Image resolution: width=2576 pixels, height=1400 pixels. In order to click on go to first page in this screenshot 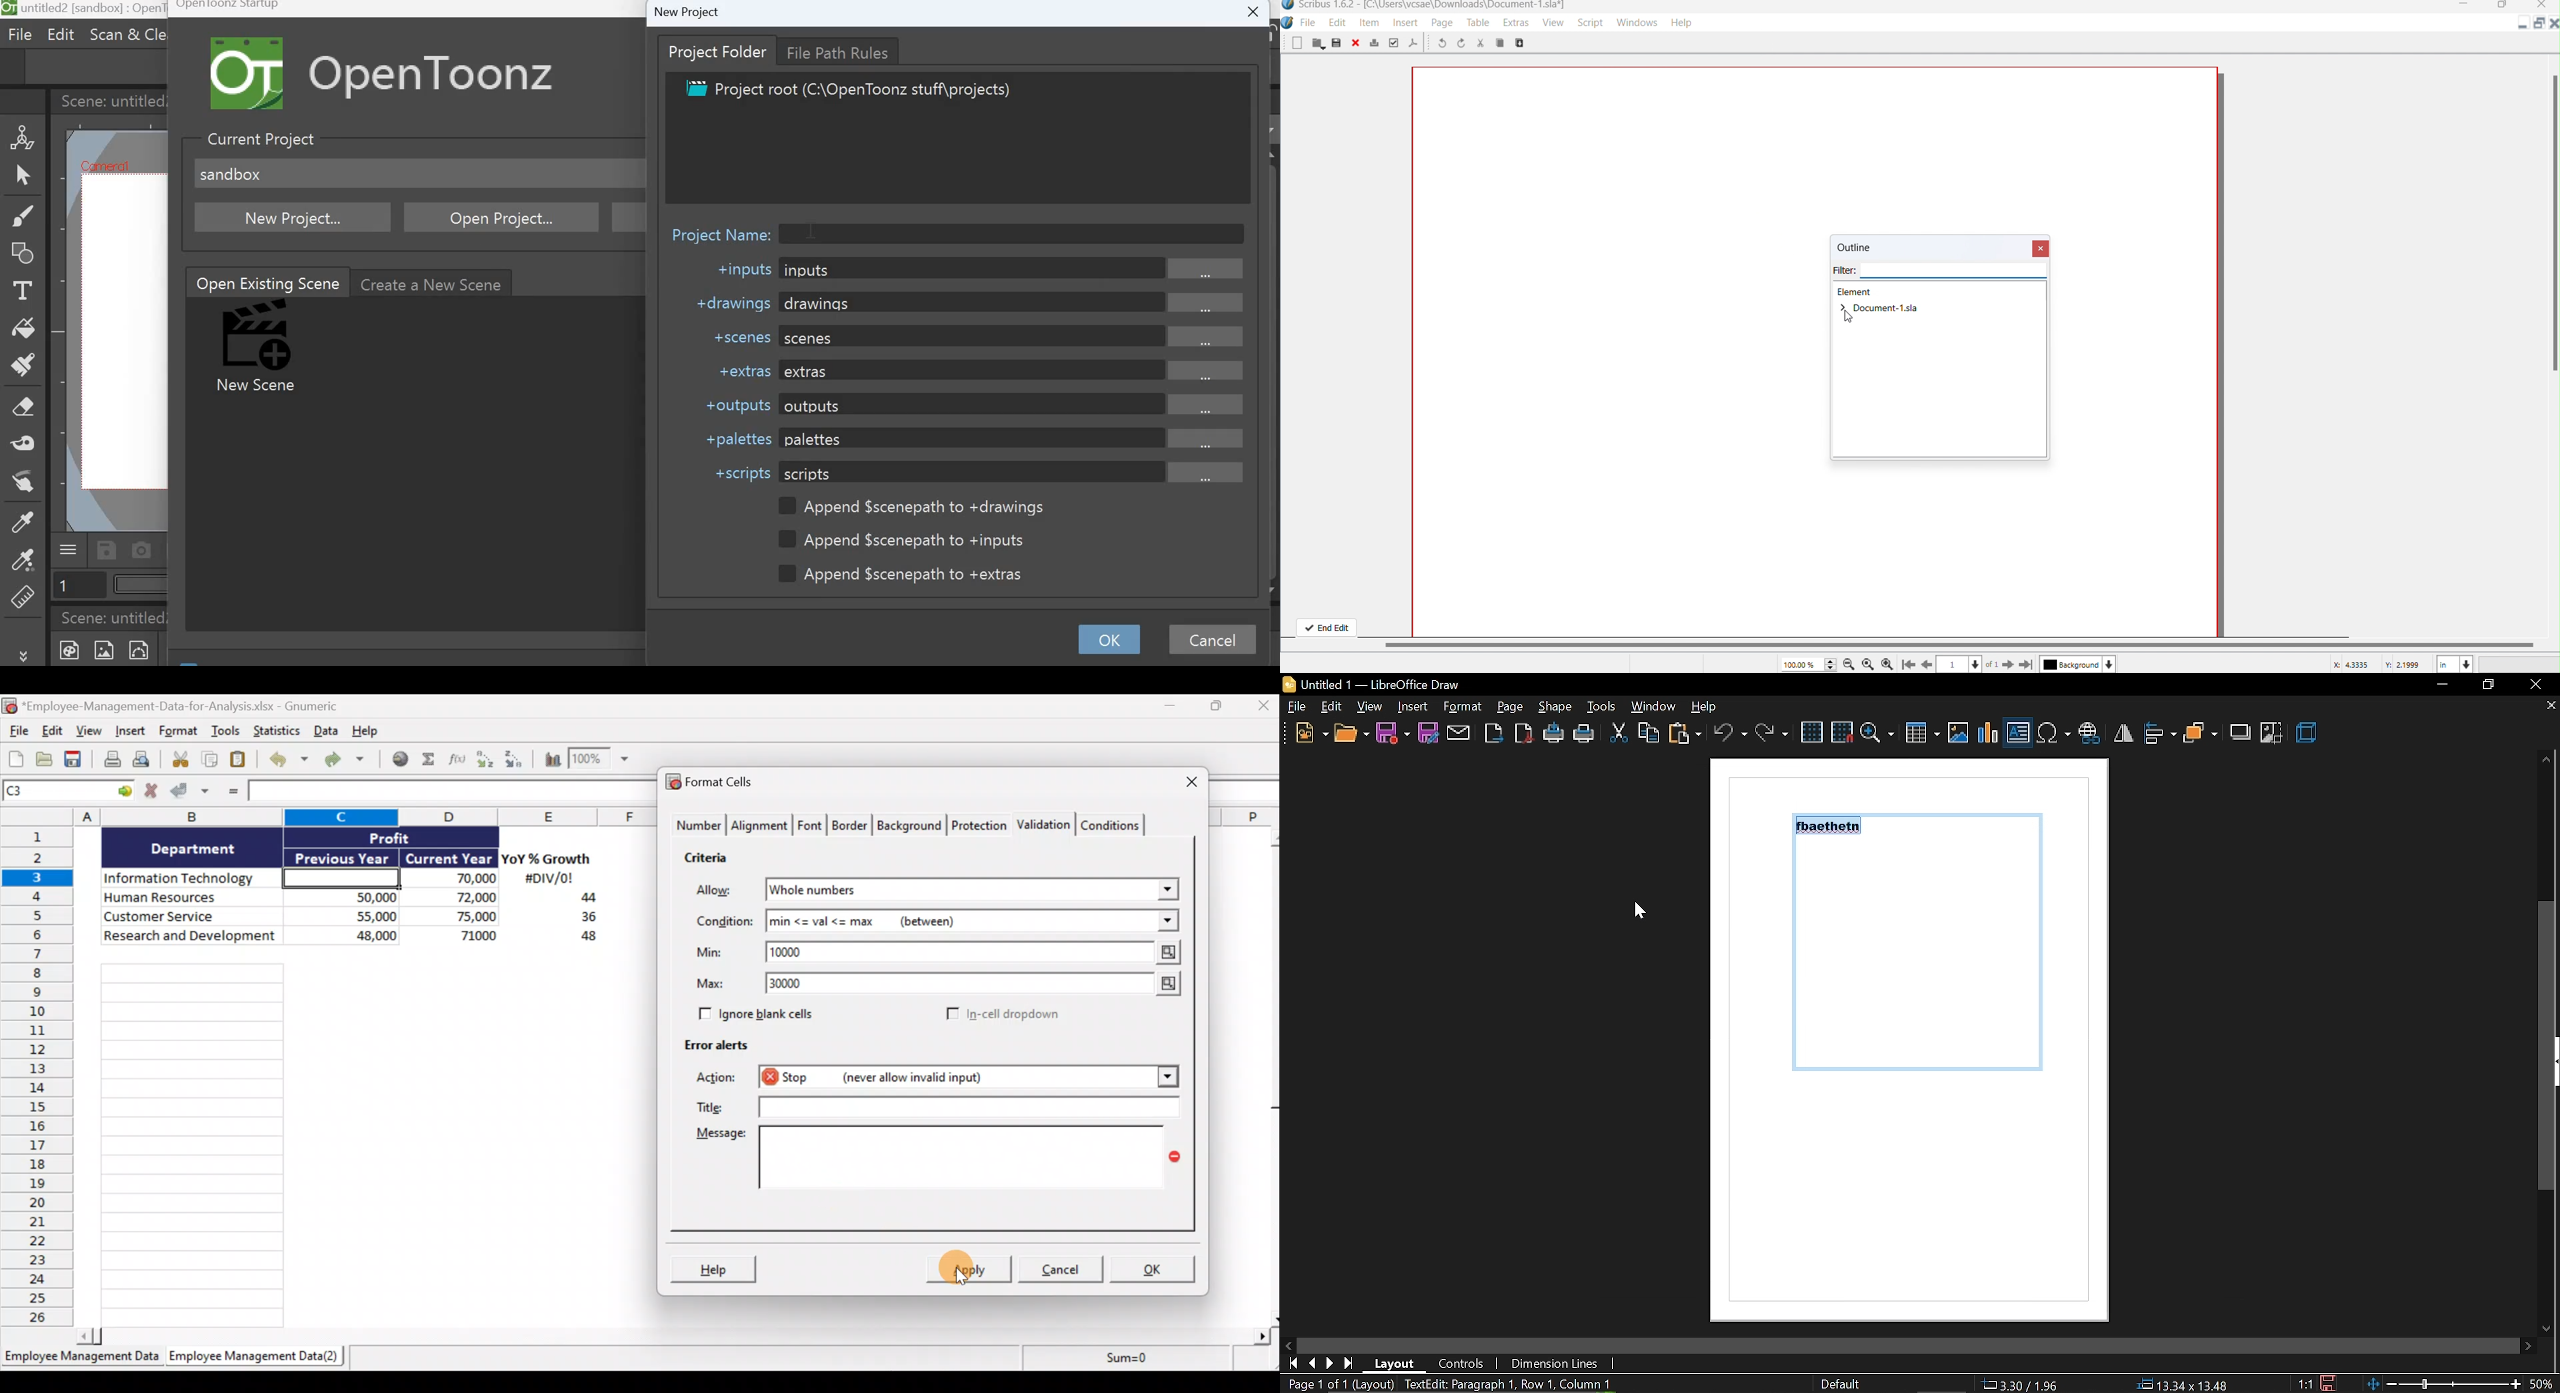, I will do `click(1290, 1363)`.